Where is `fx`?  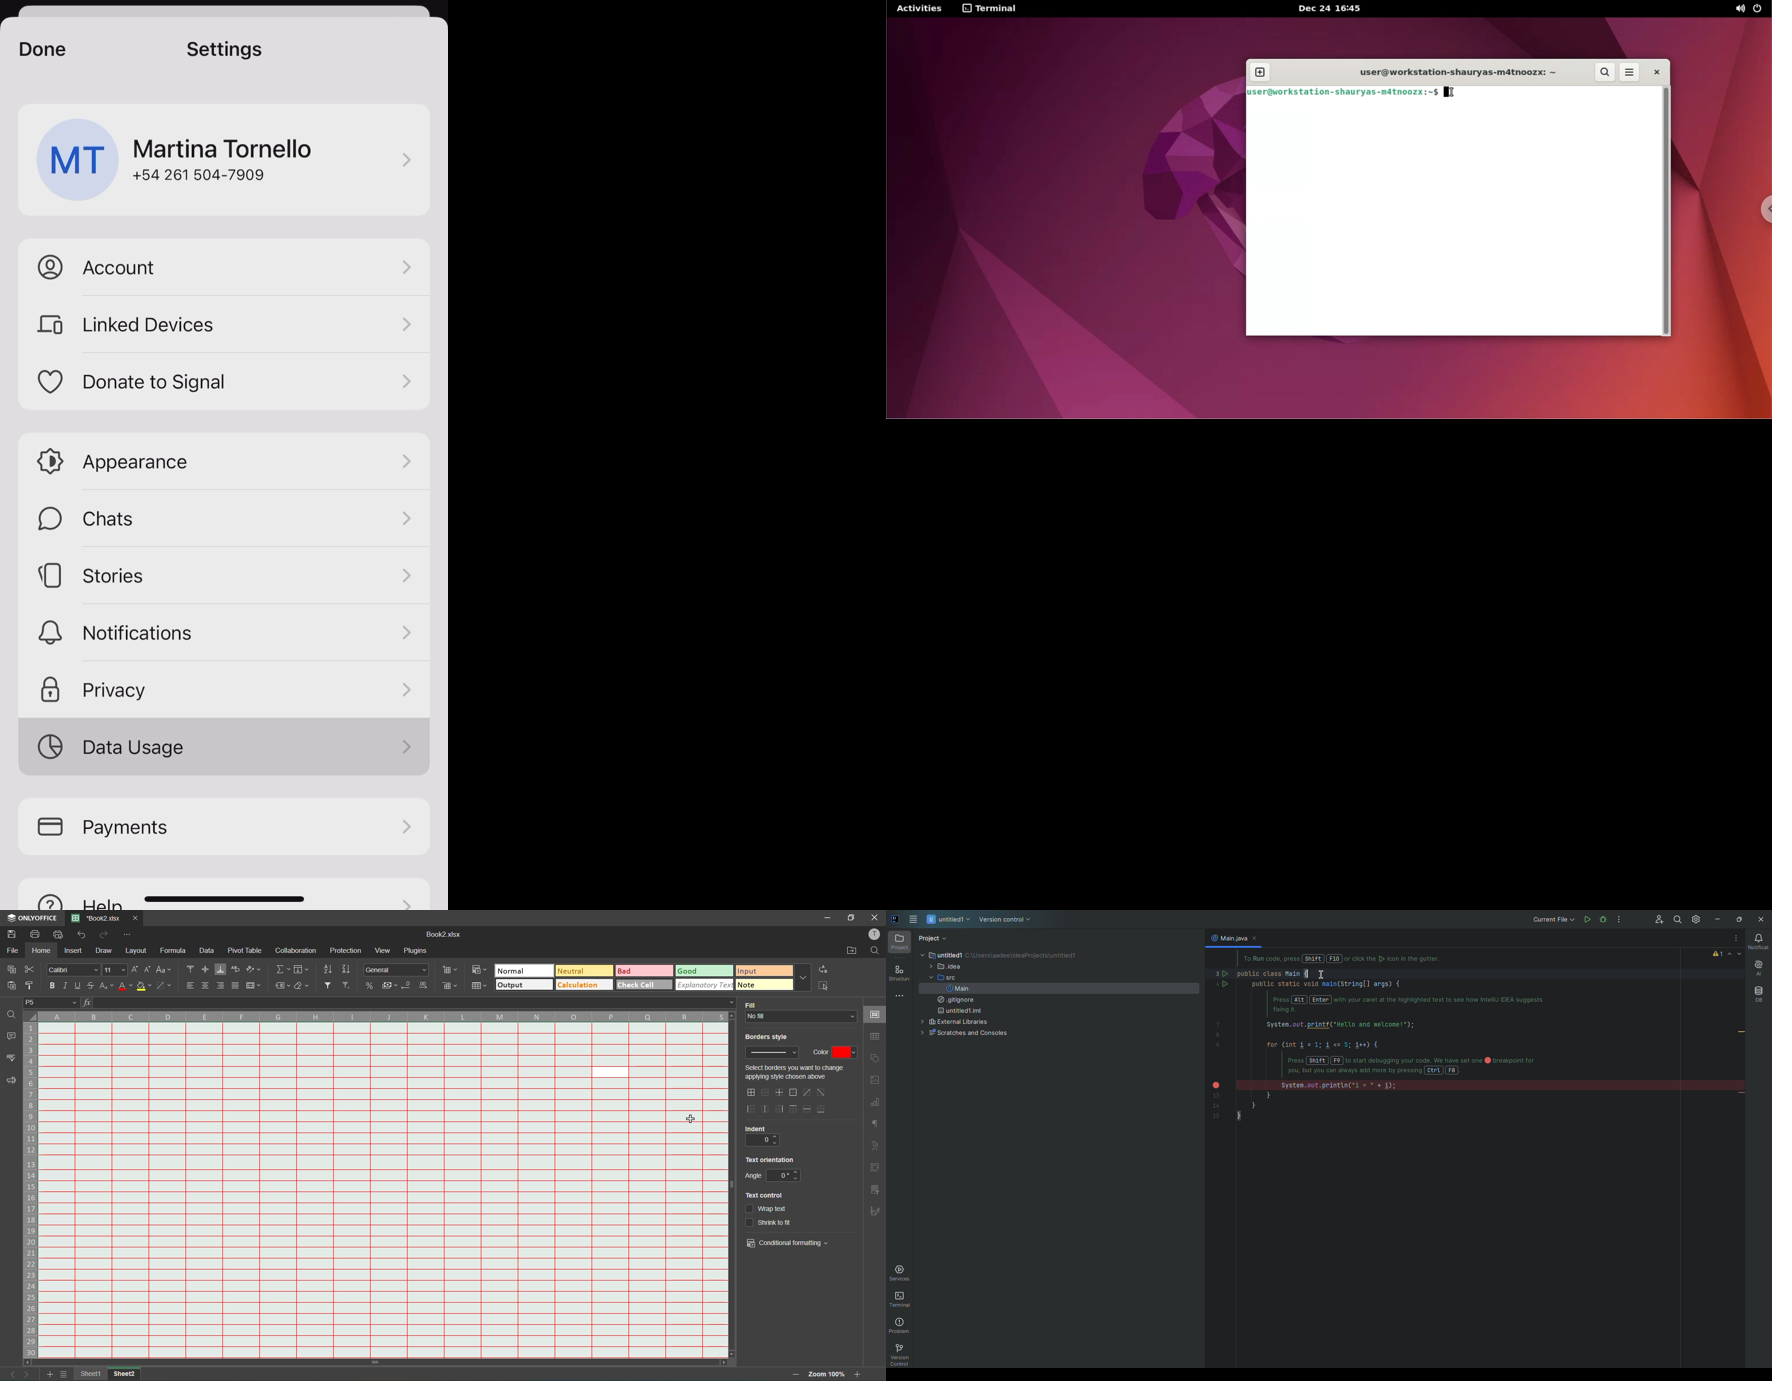 fx is located at coordinates (87, 1002).